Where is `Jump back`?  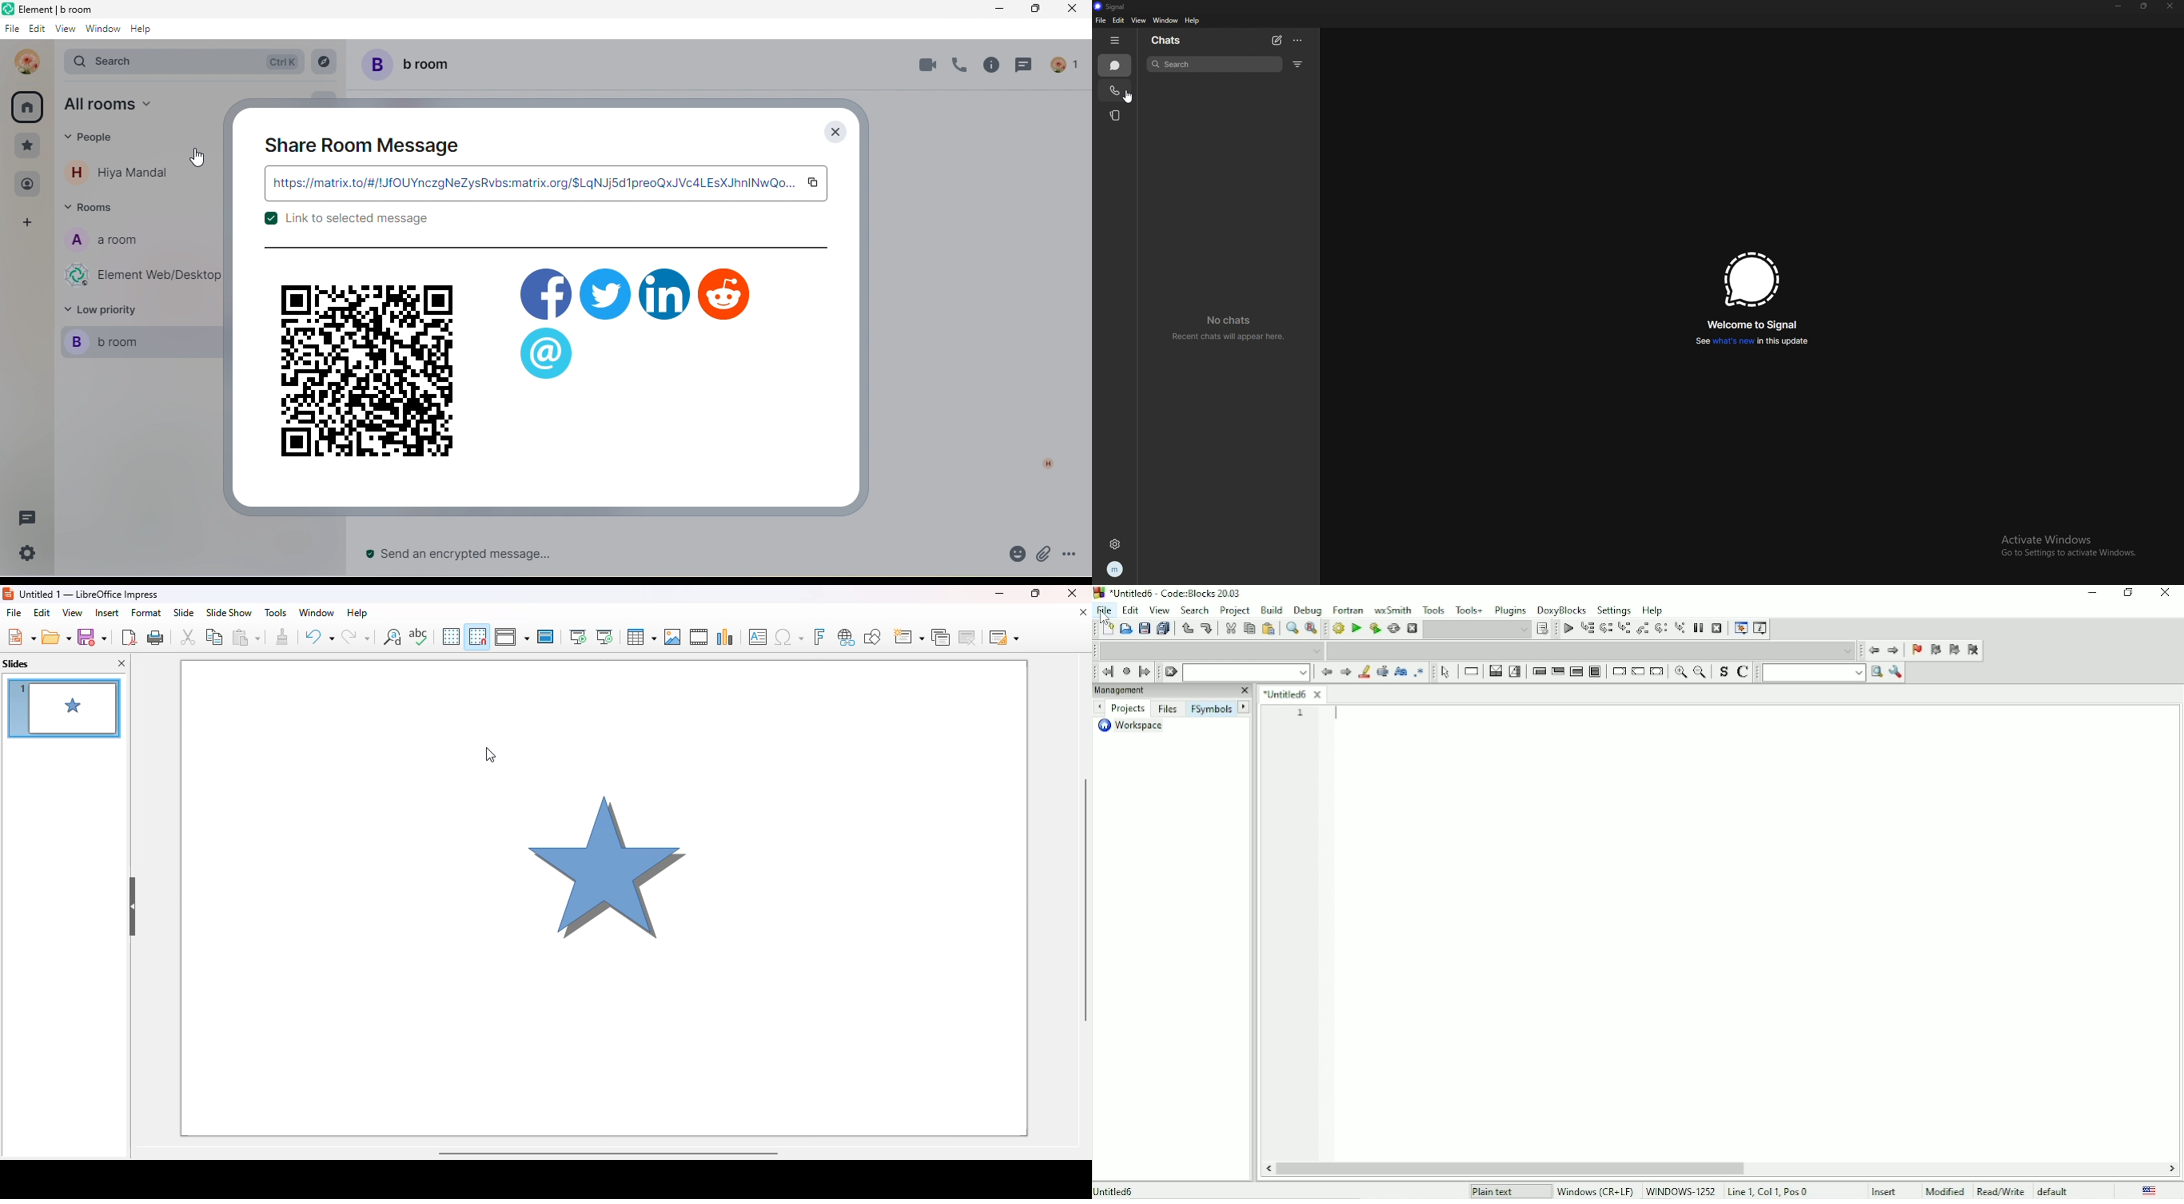
Jump back is located at coordinates (1108, 672).